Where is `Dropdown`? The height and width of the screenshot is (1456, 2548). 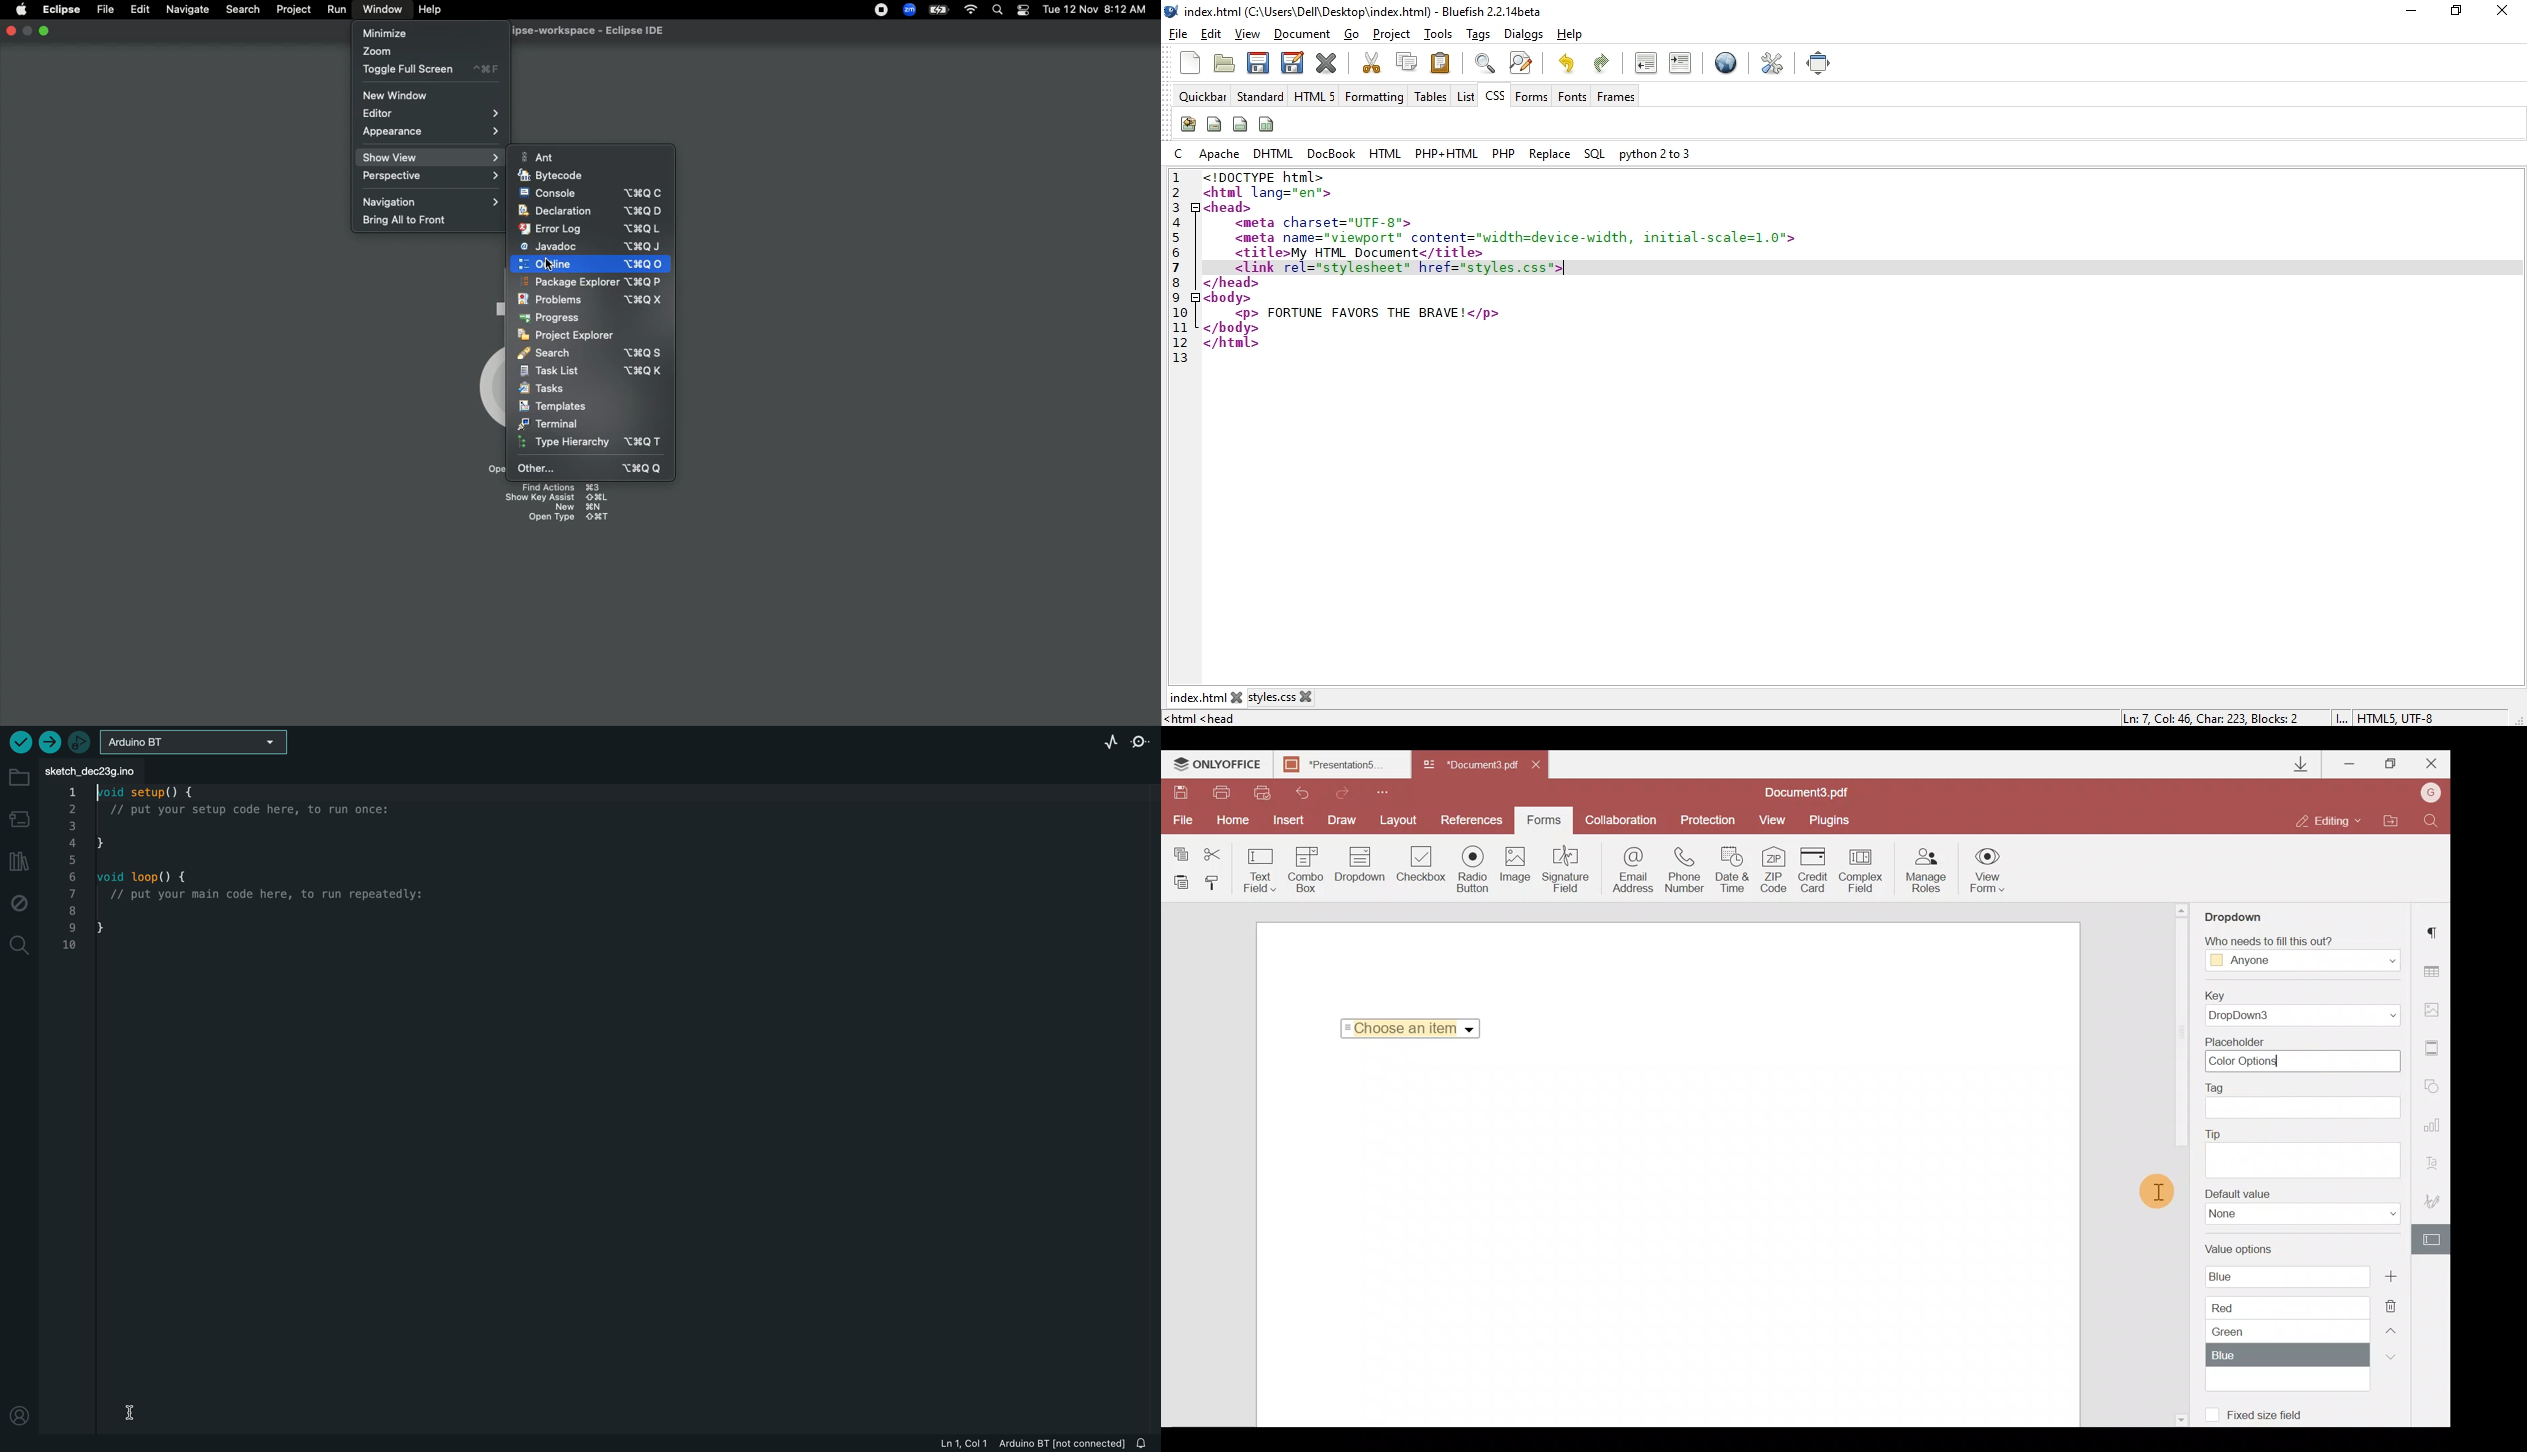
Dropdown is located at coordinates (1471, 1030).